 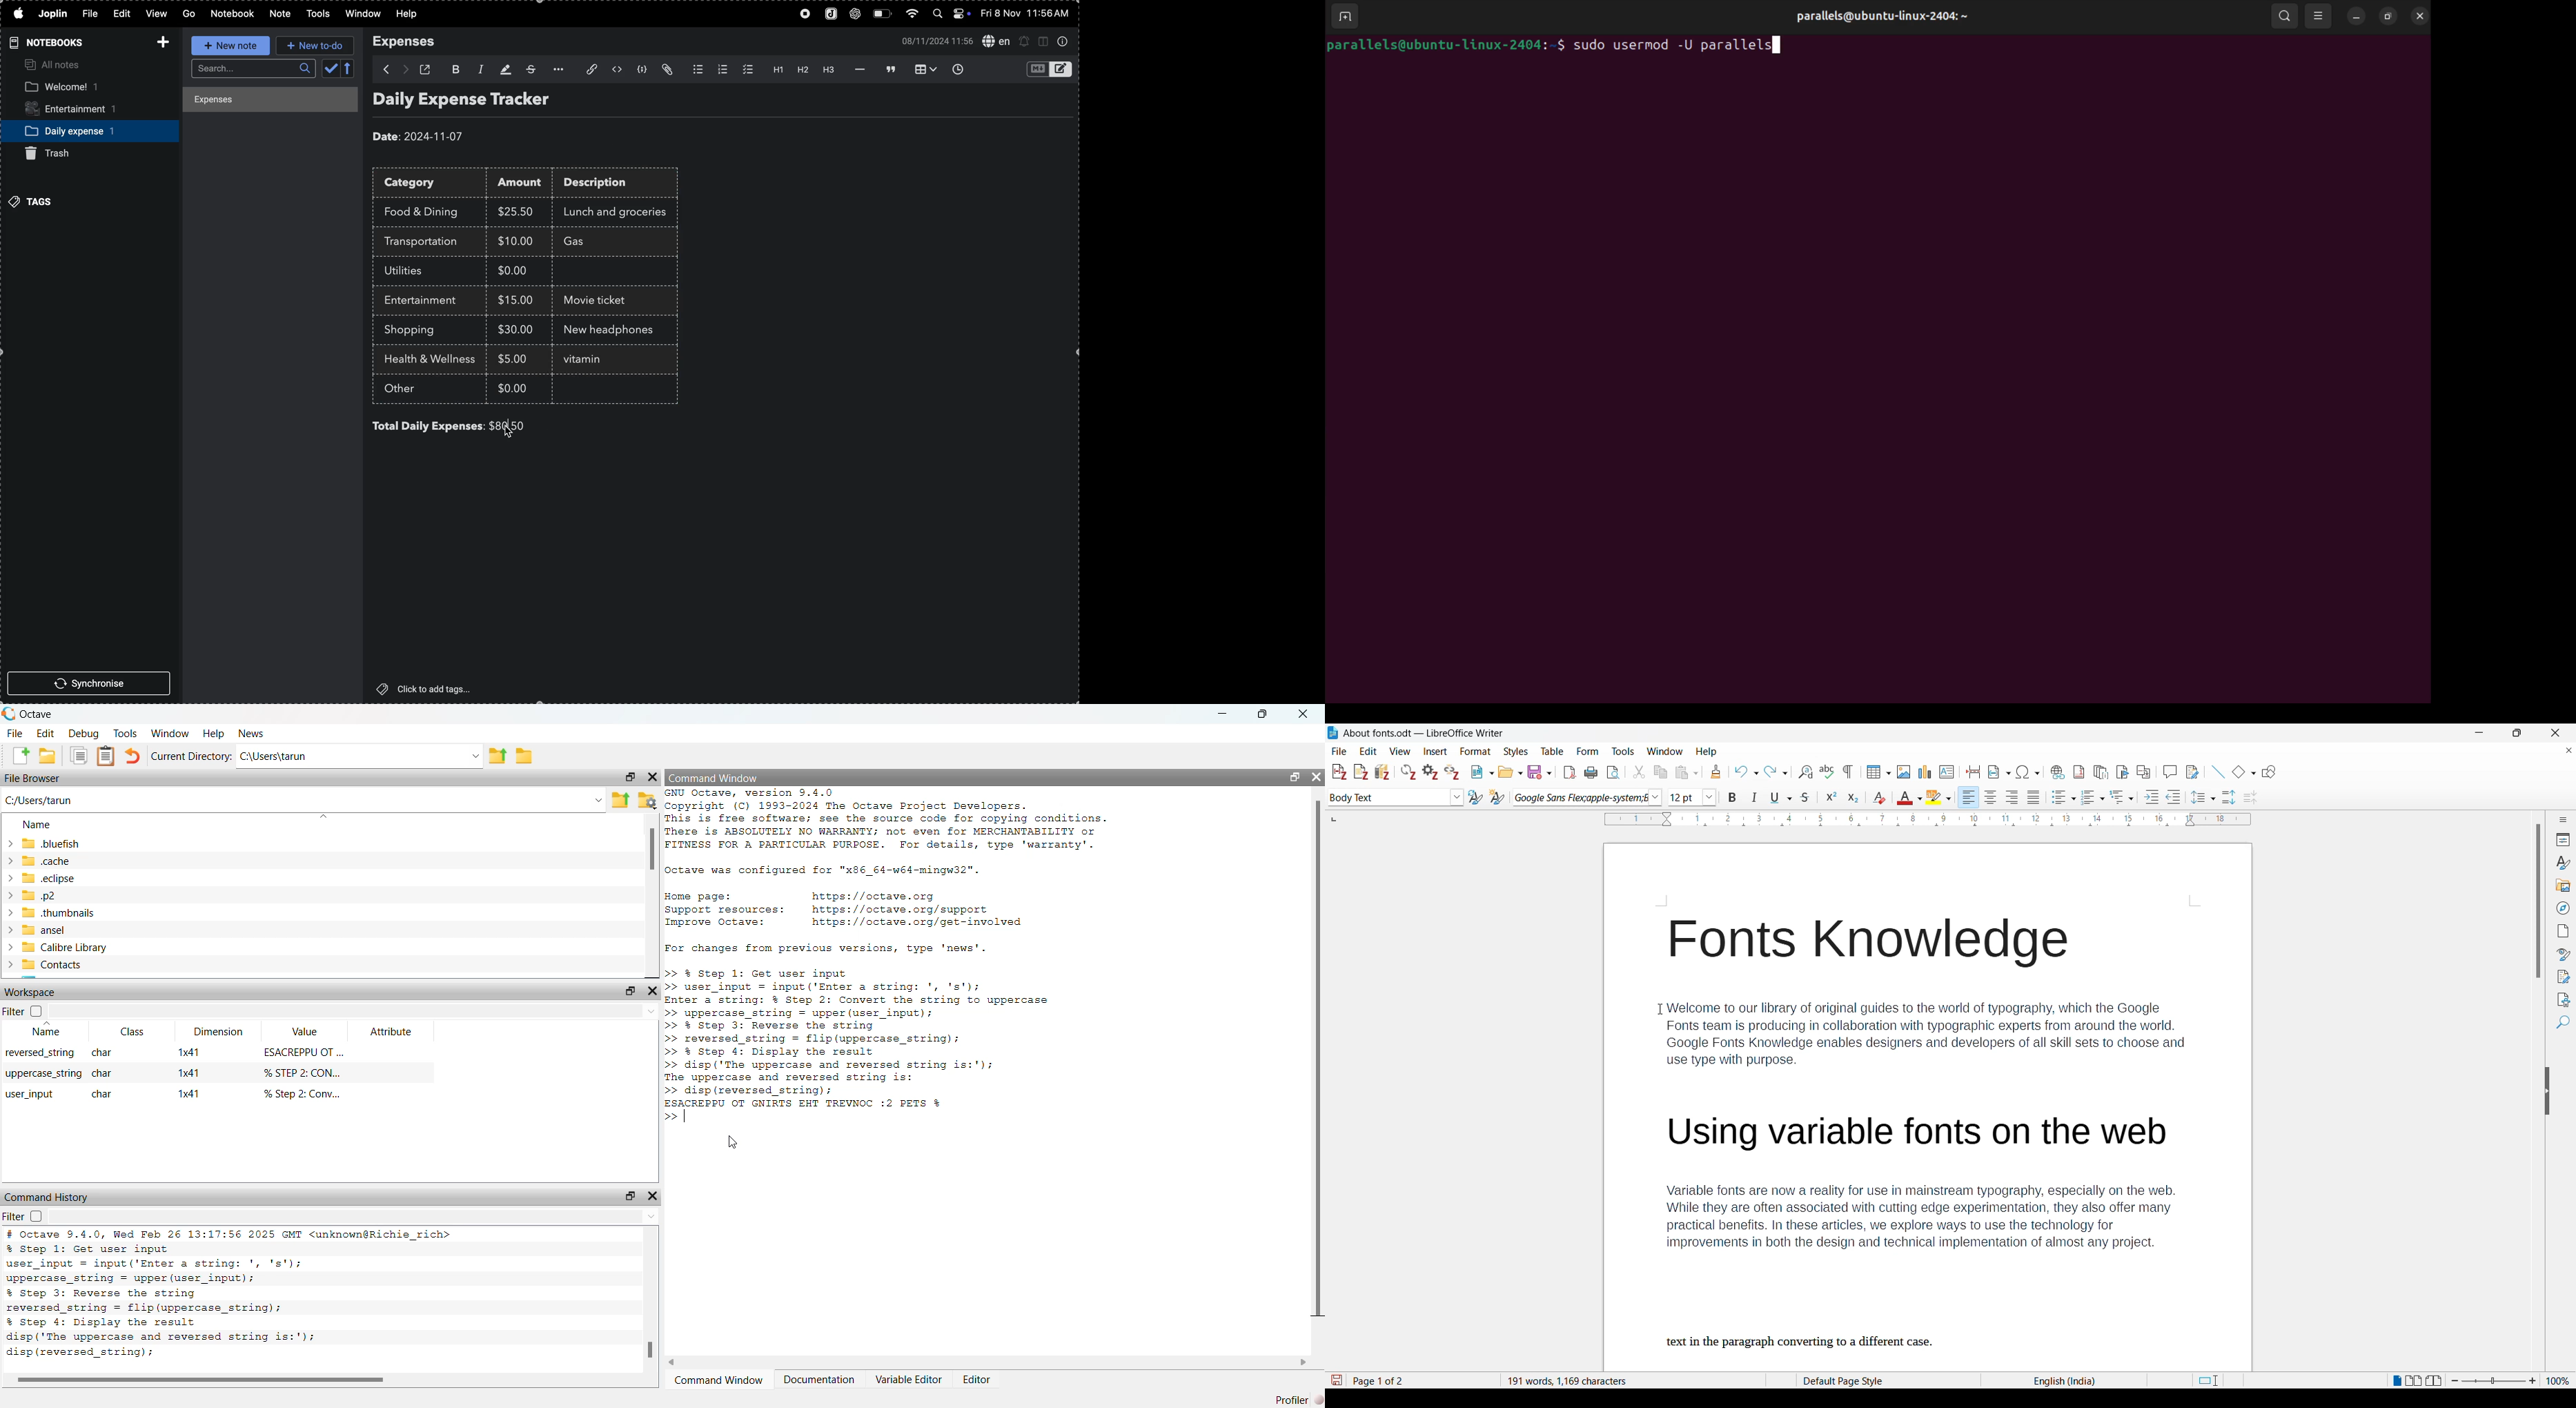 What do you see at coordinates (315, 46) in the screenshot?
I see `new to do` at bounding box center [315, 46].